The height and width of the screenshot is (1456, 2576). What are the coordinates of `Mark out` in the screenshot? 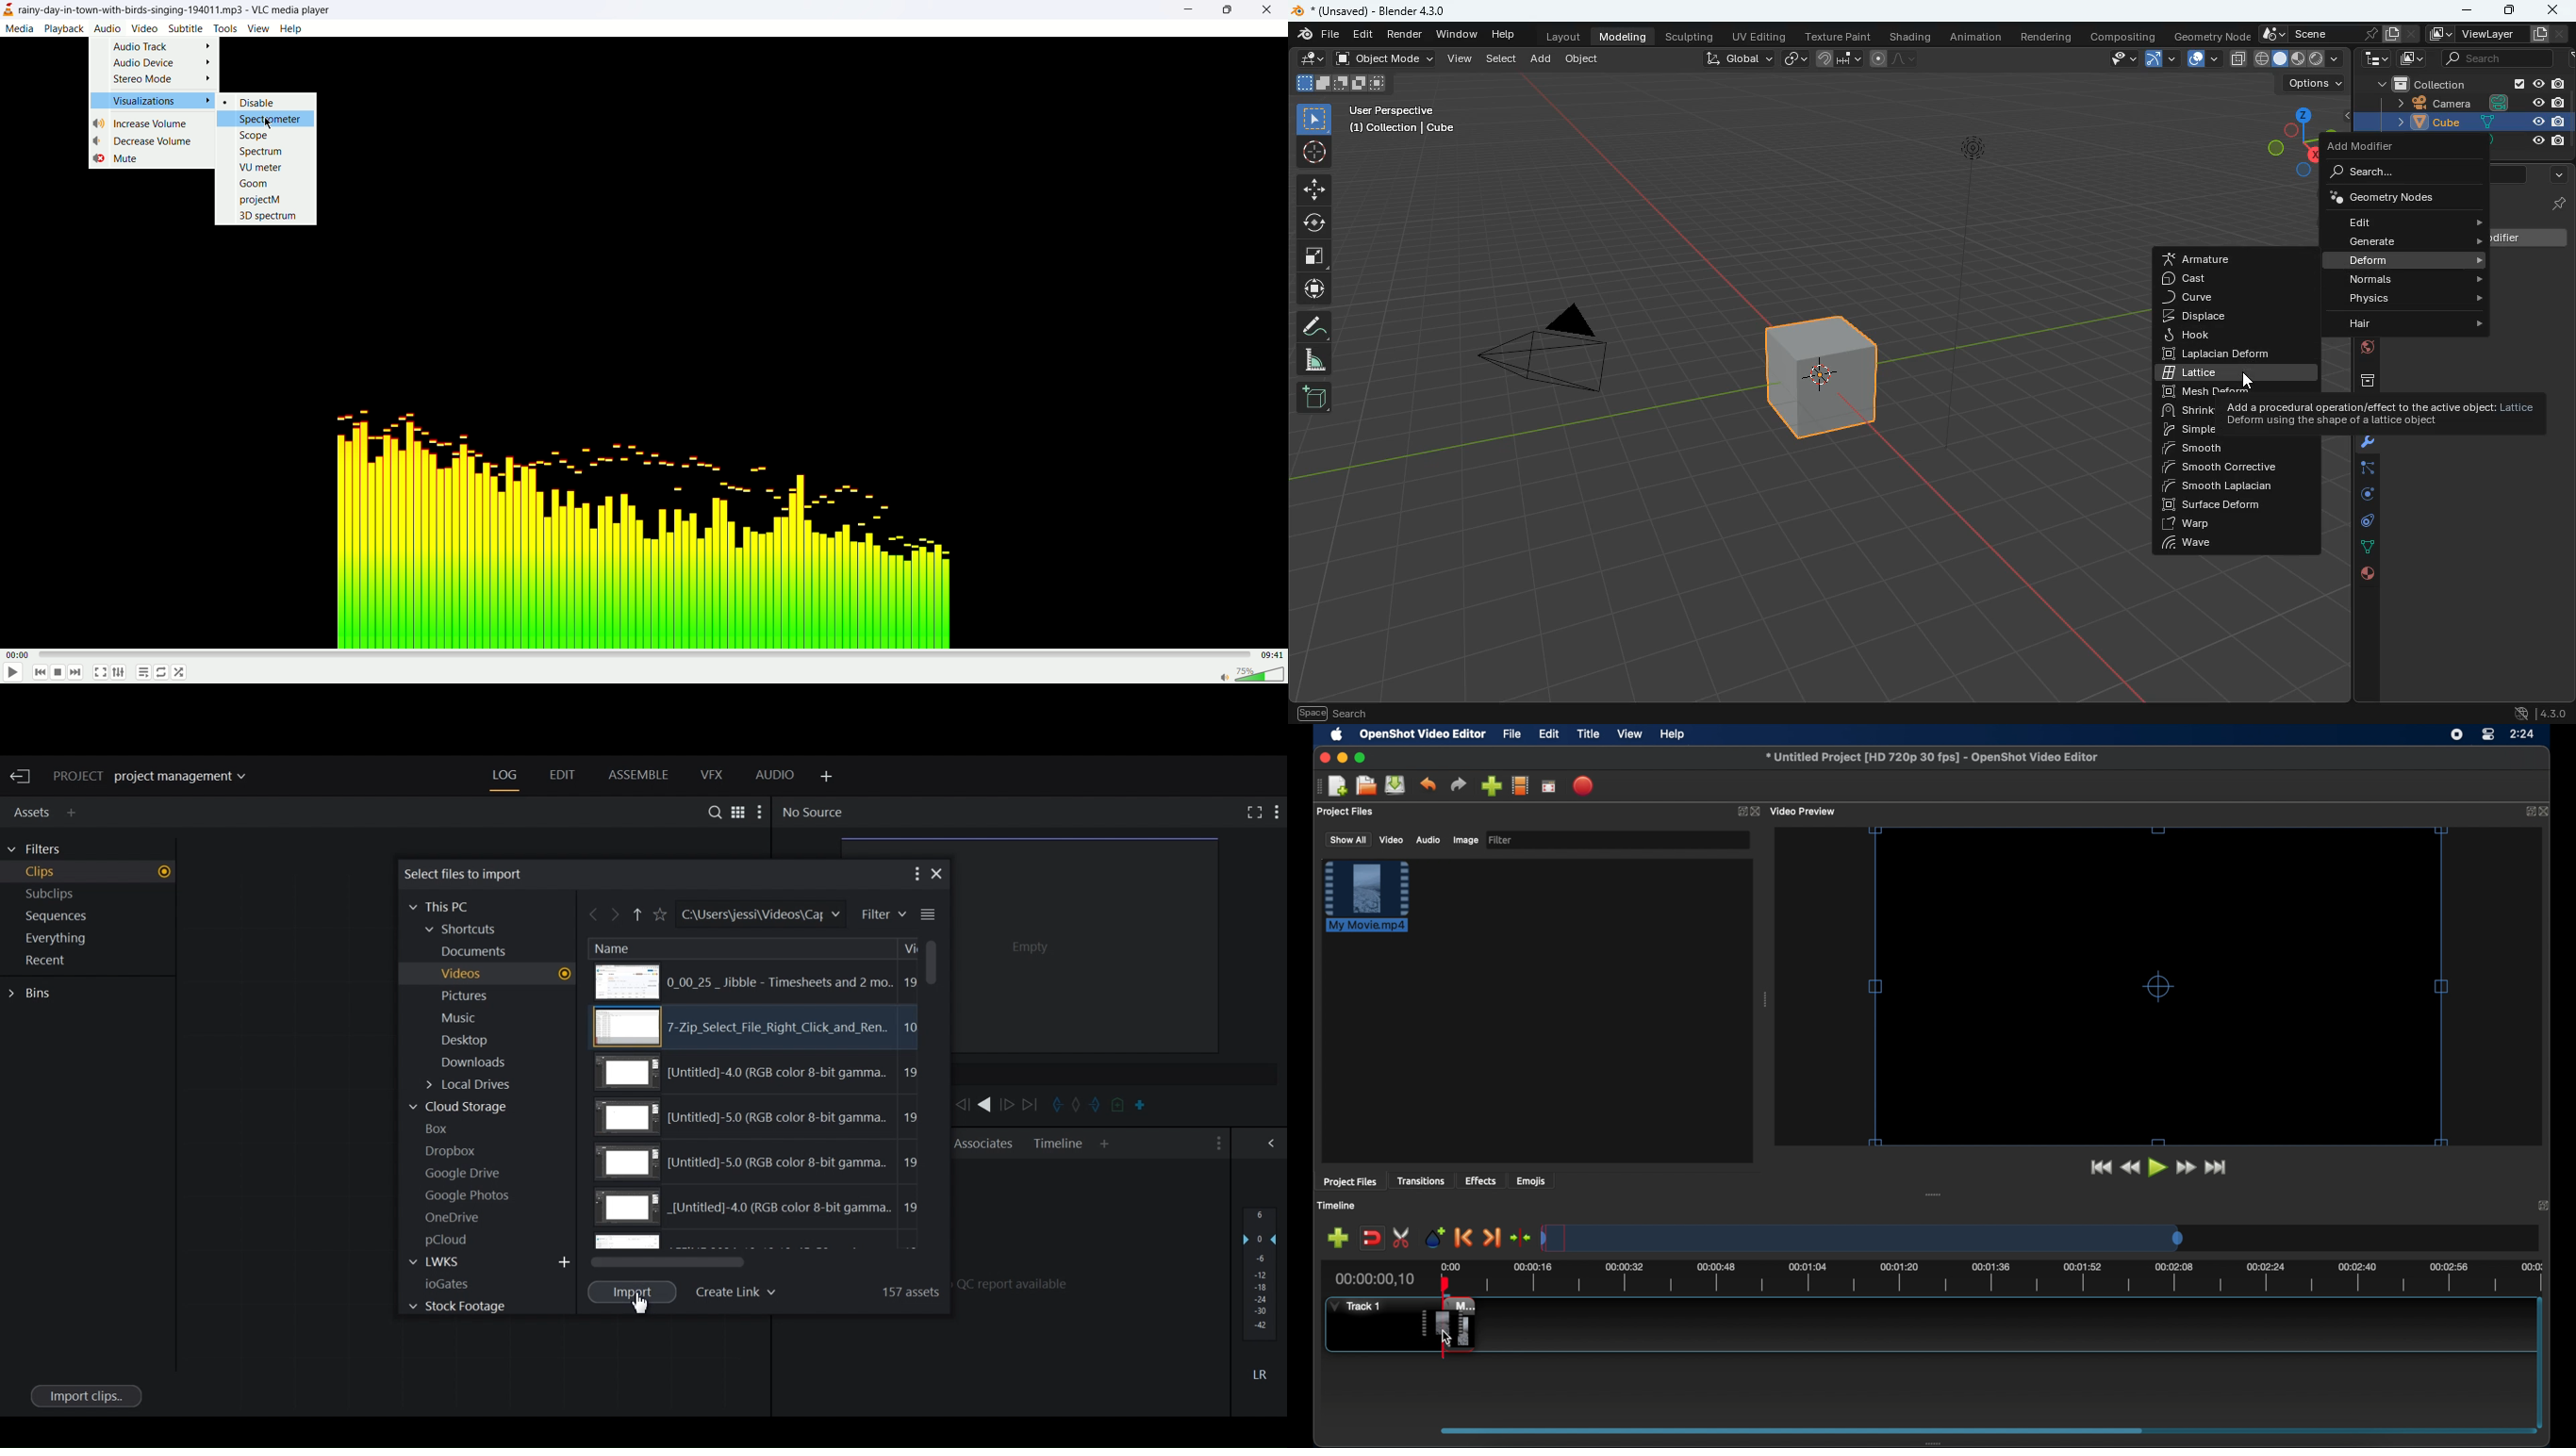 It's located at (1097, 1104).